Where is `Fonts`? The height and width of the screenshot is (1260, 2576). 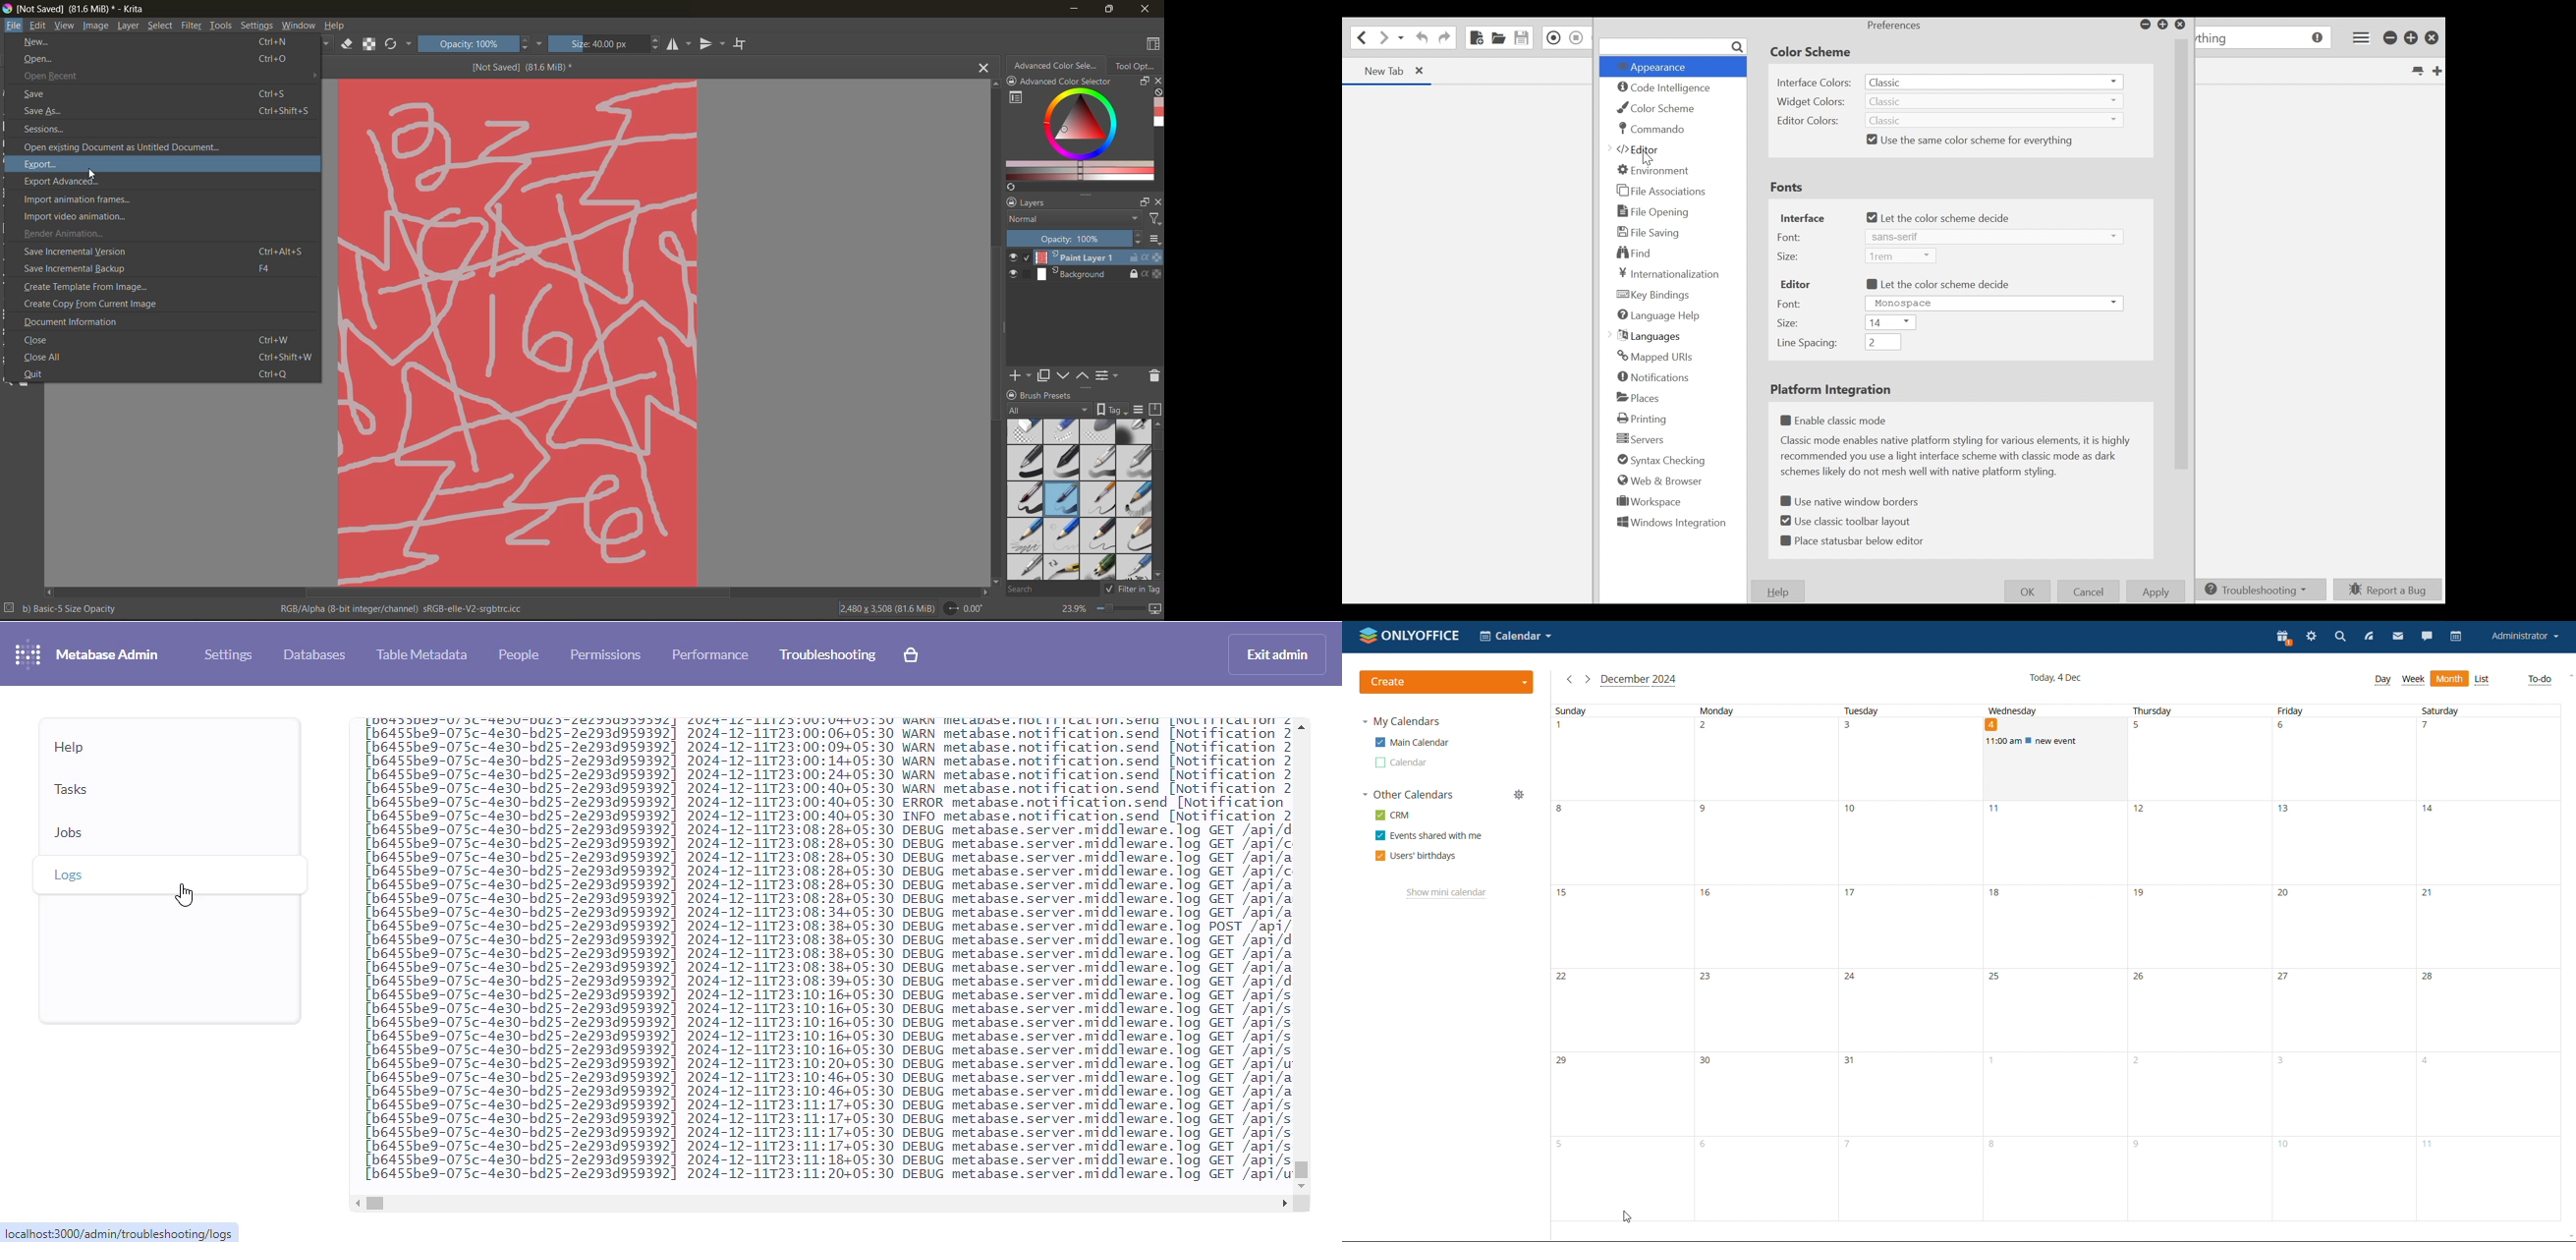
Fonts is located at coordinates (1790, 187).